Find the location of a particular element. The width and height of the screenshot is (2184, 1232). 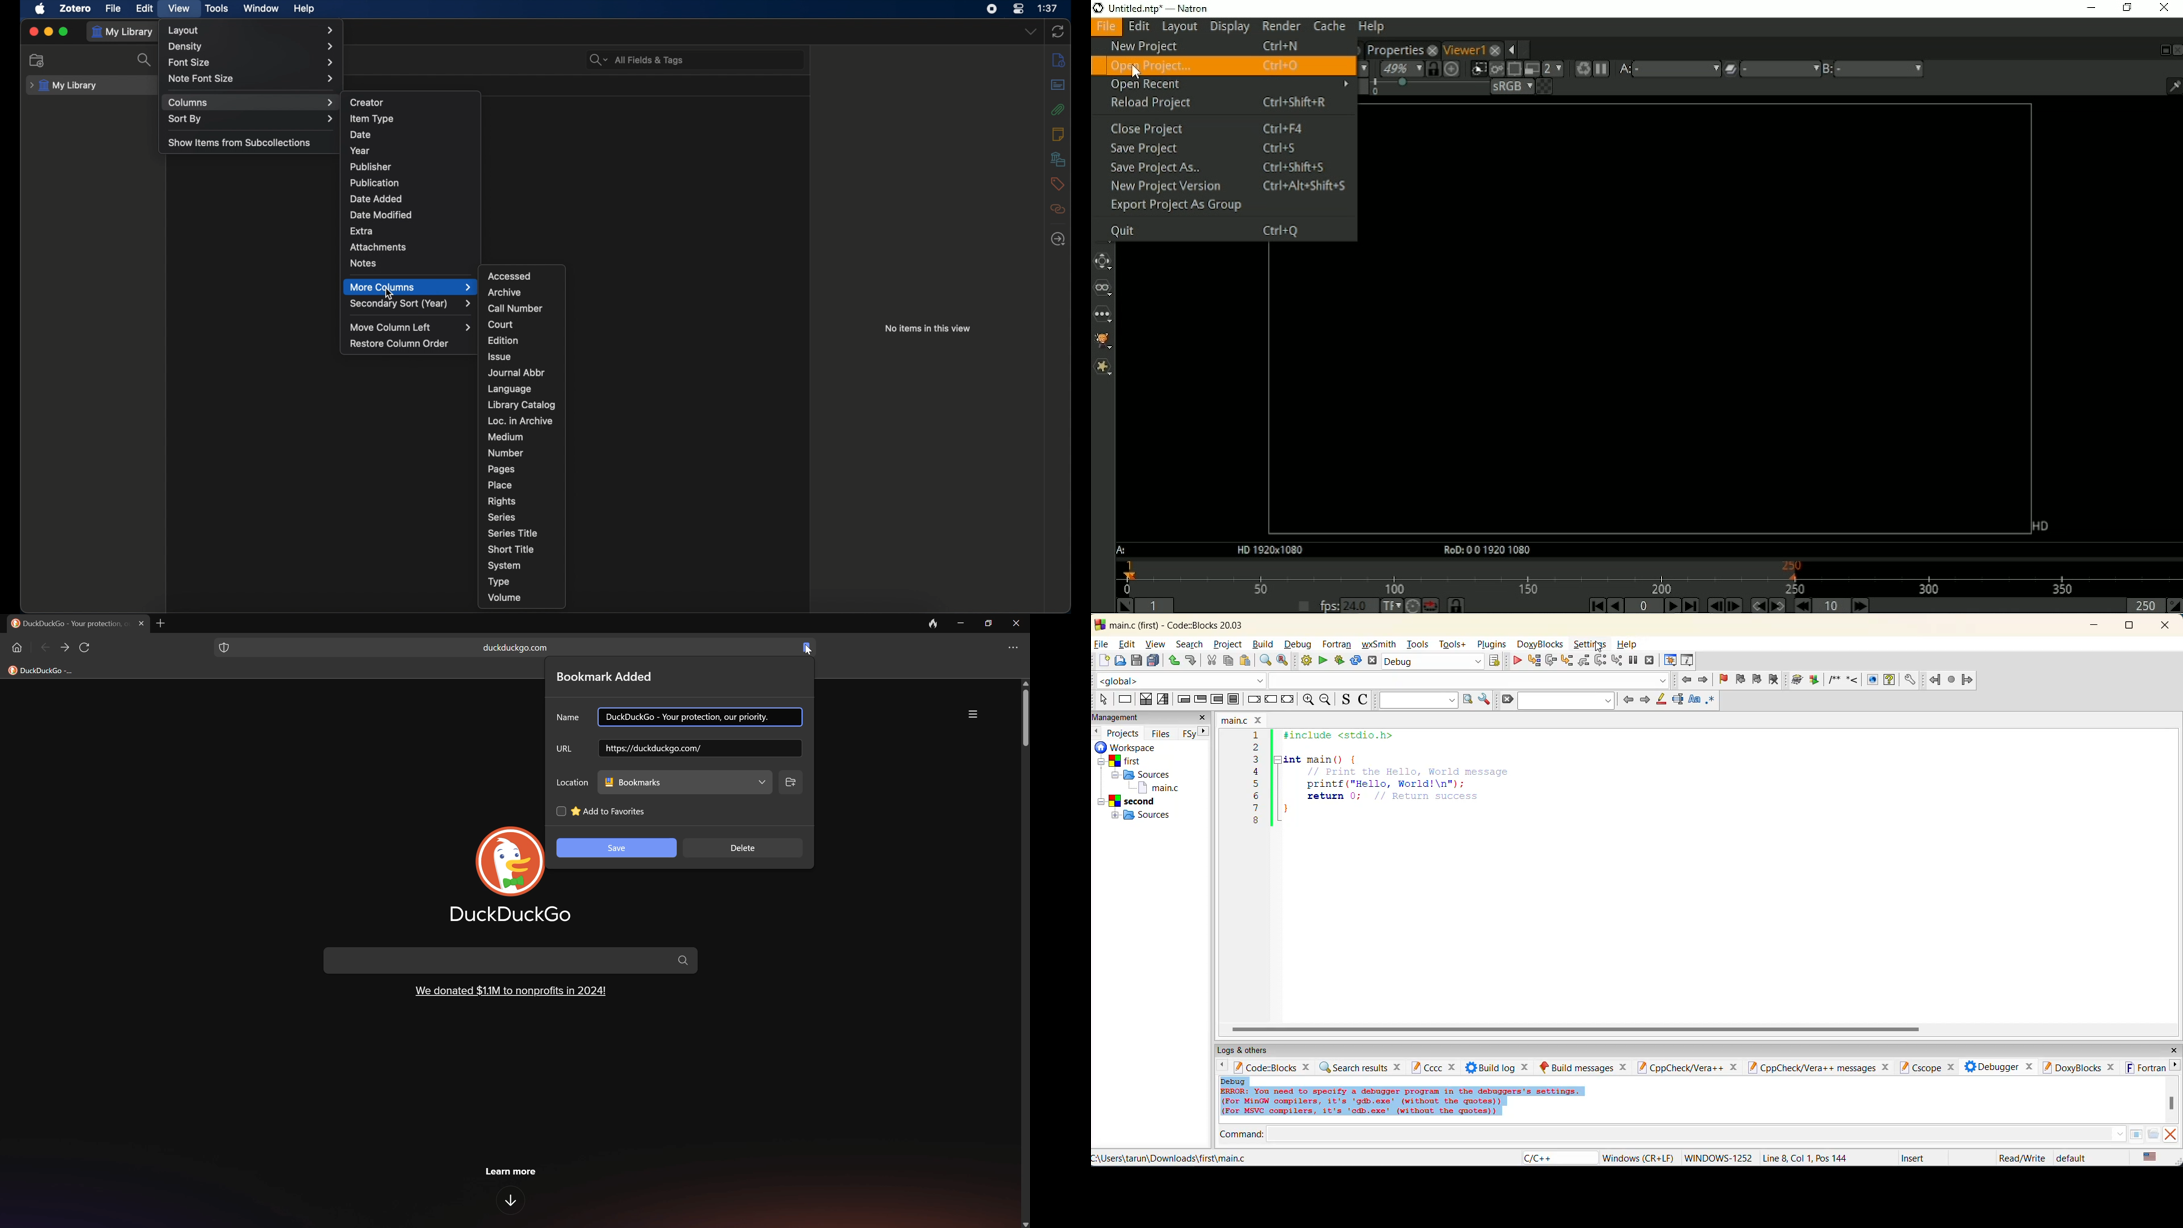

back is located at coordinates (1221, 1066).